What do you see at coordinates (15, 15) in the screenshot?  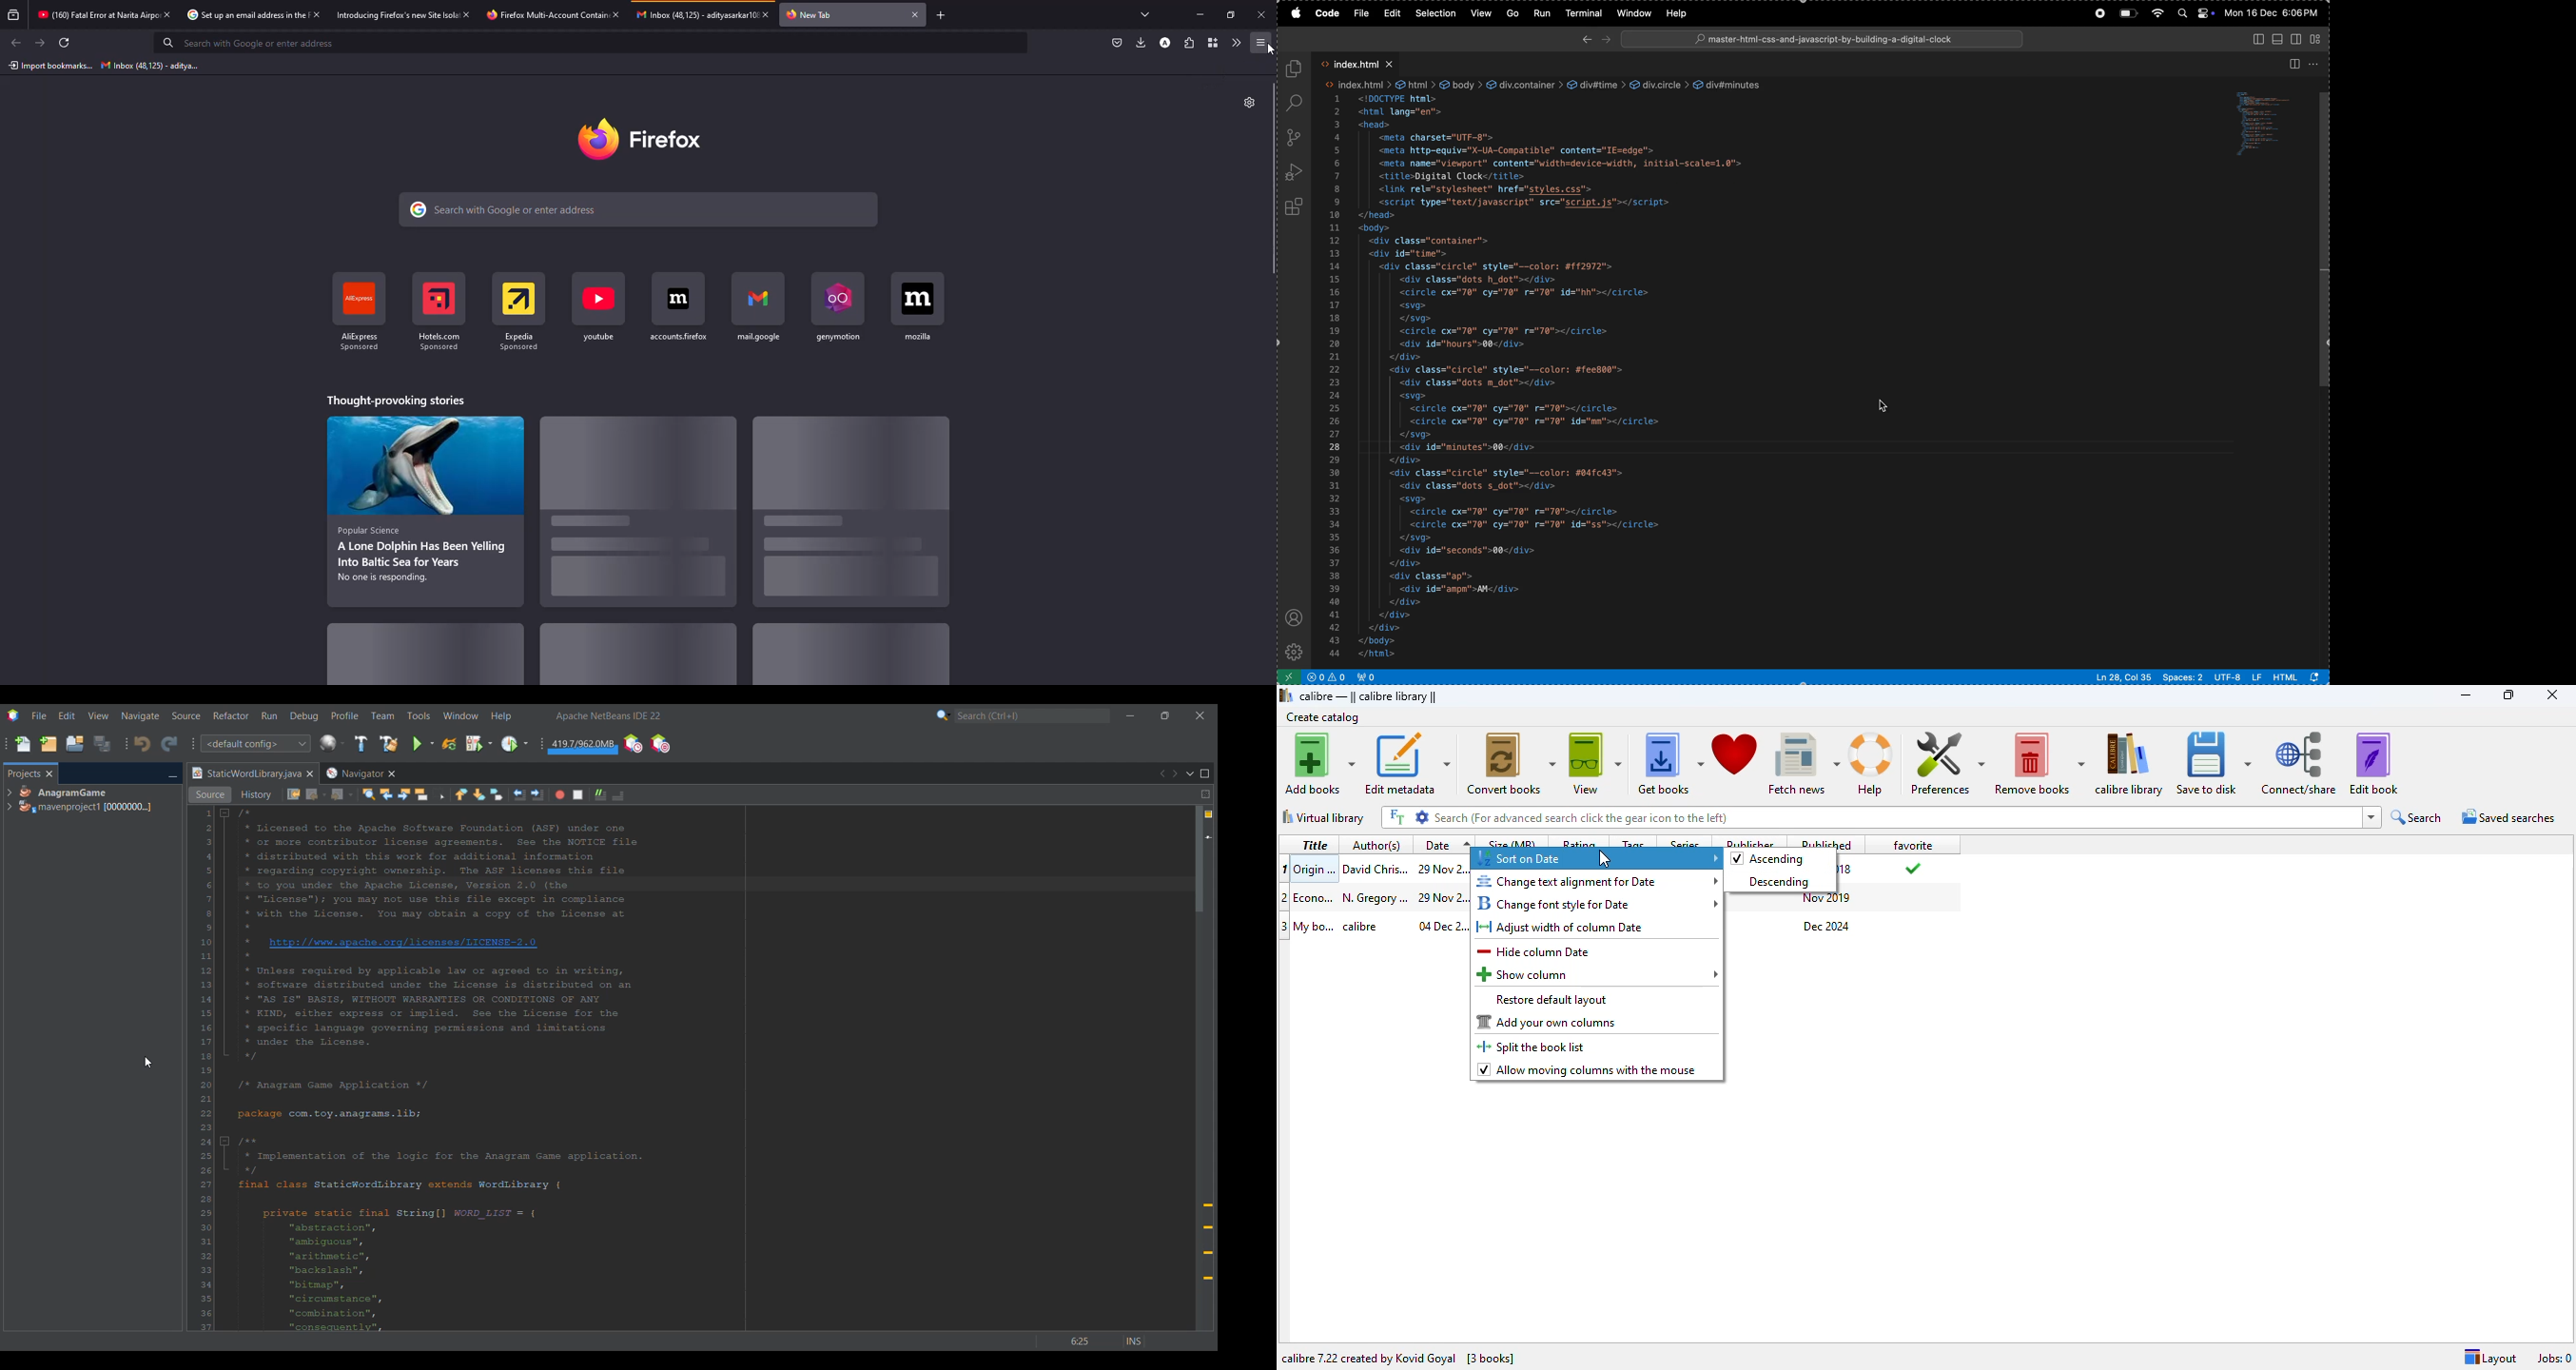 I see `view recent` at bounding box center [15, 15].